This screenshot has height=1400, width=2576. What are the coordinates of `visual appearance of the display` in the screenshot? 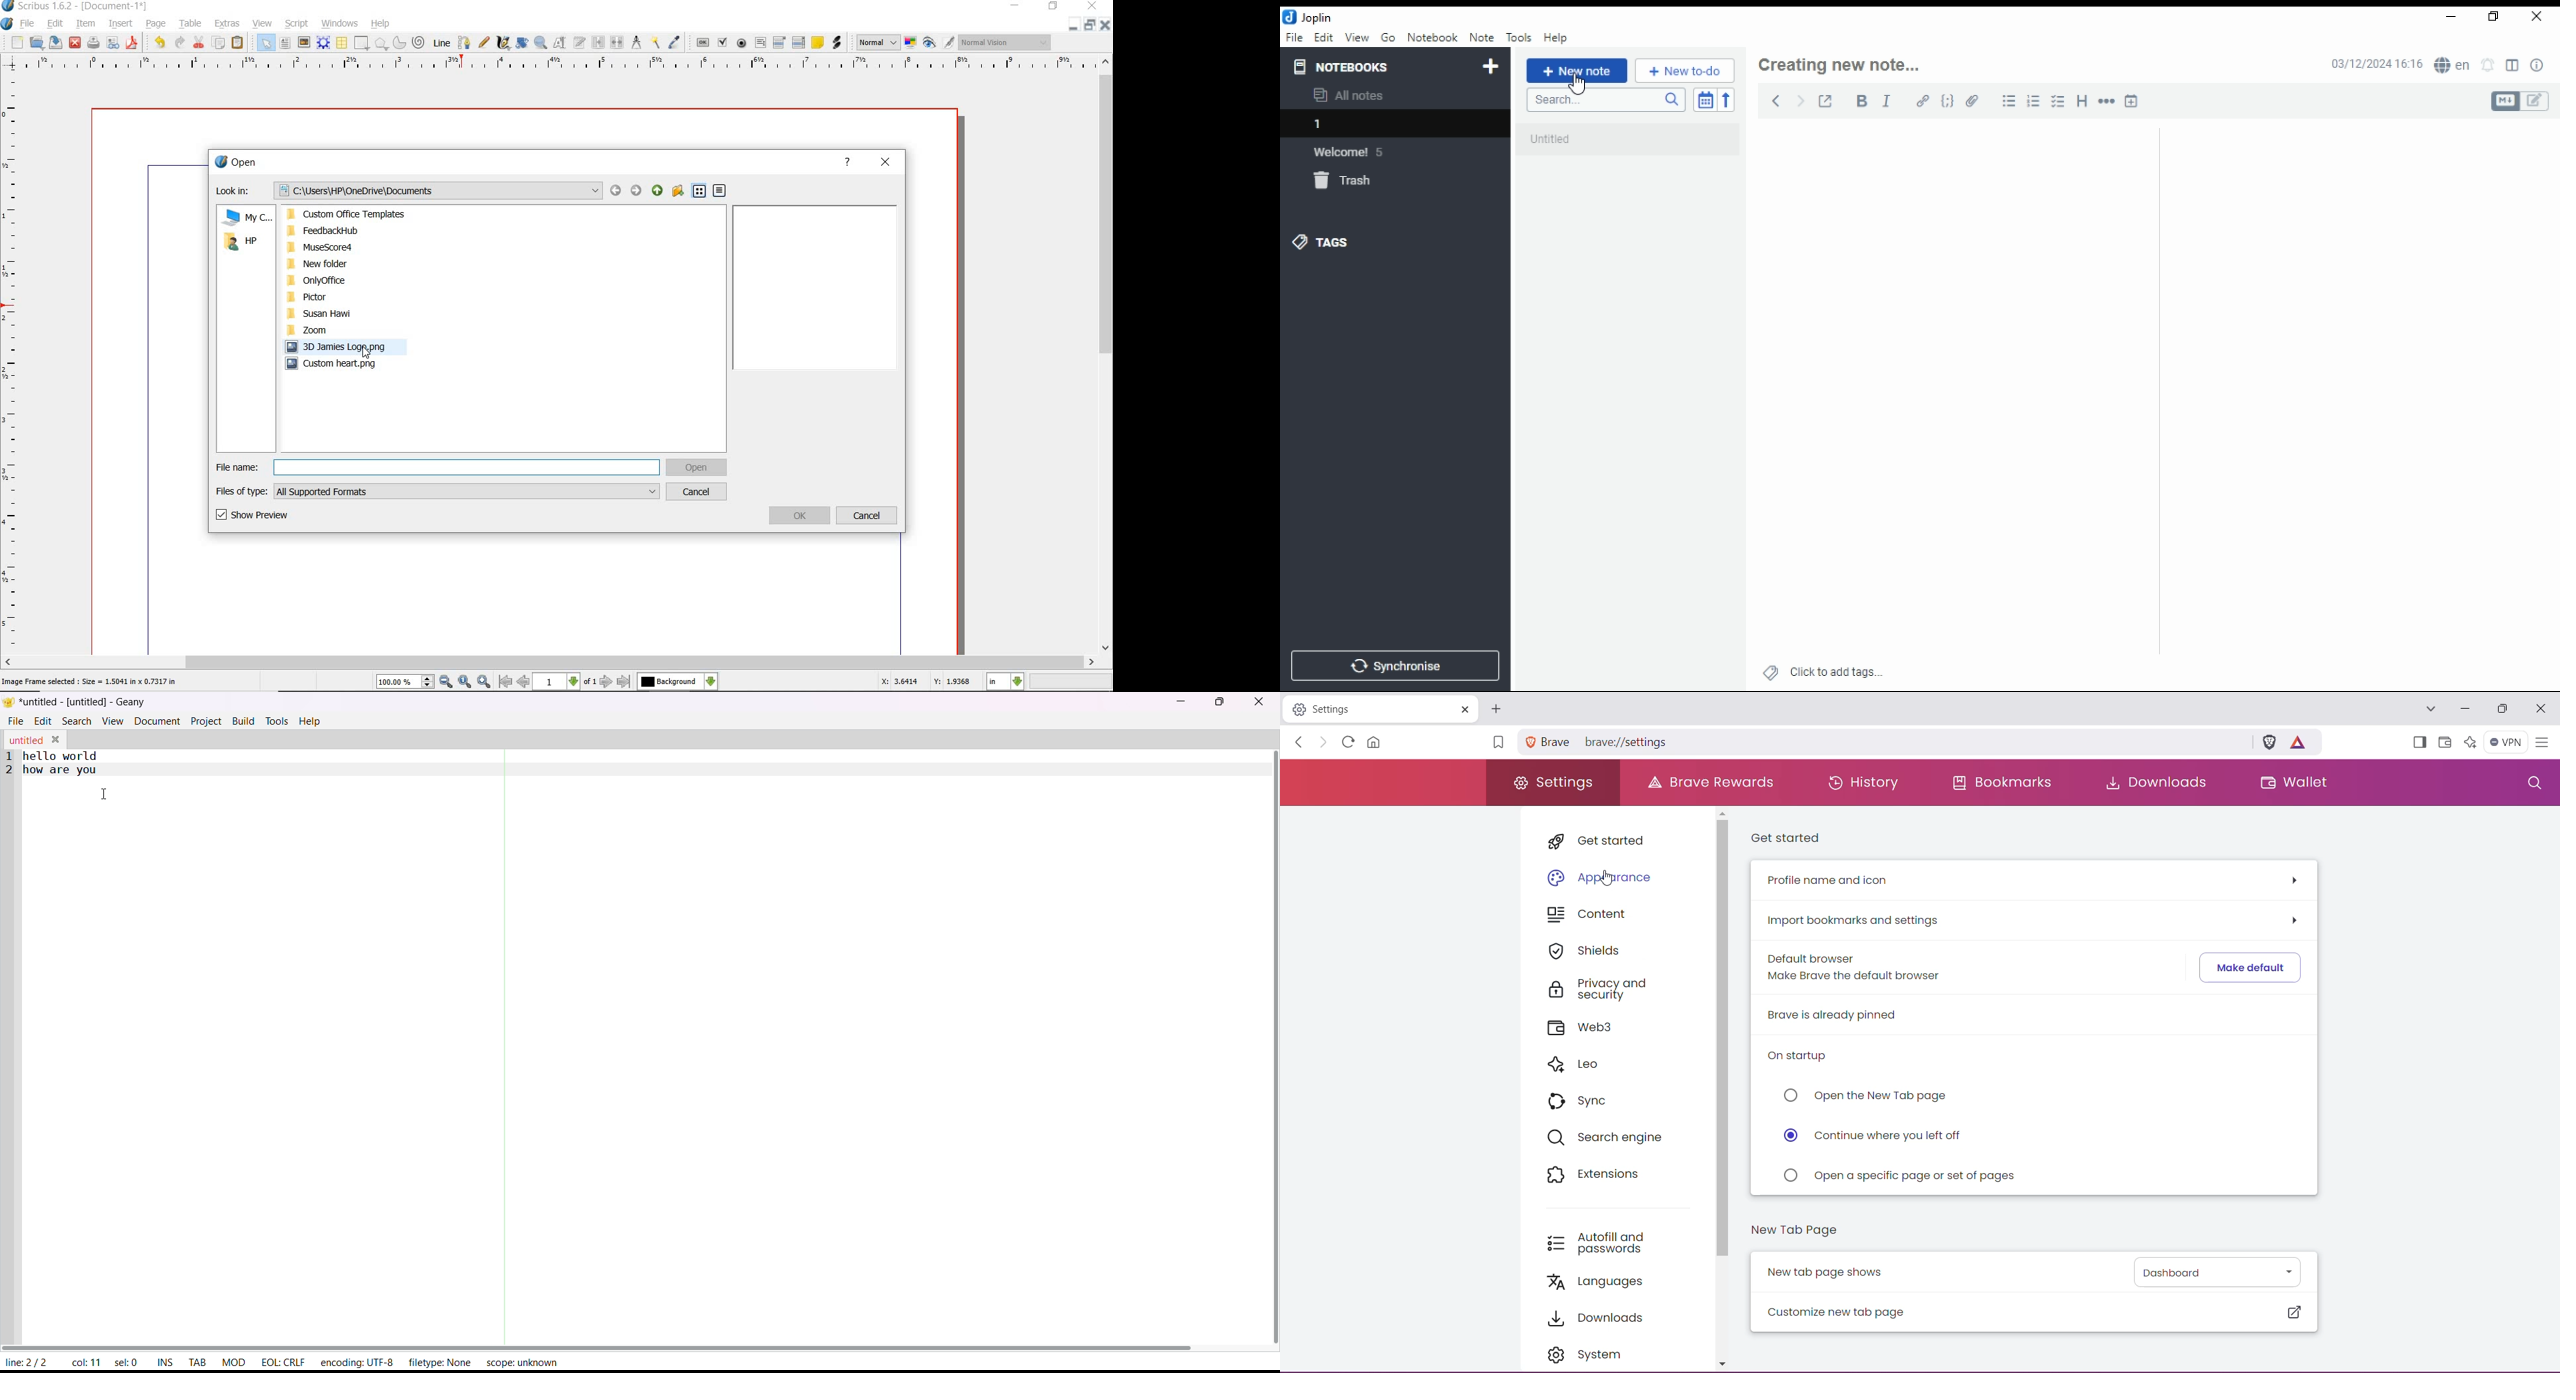 It's located at (1004, 42).